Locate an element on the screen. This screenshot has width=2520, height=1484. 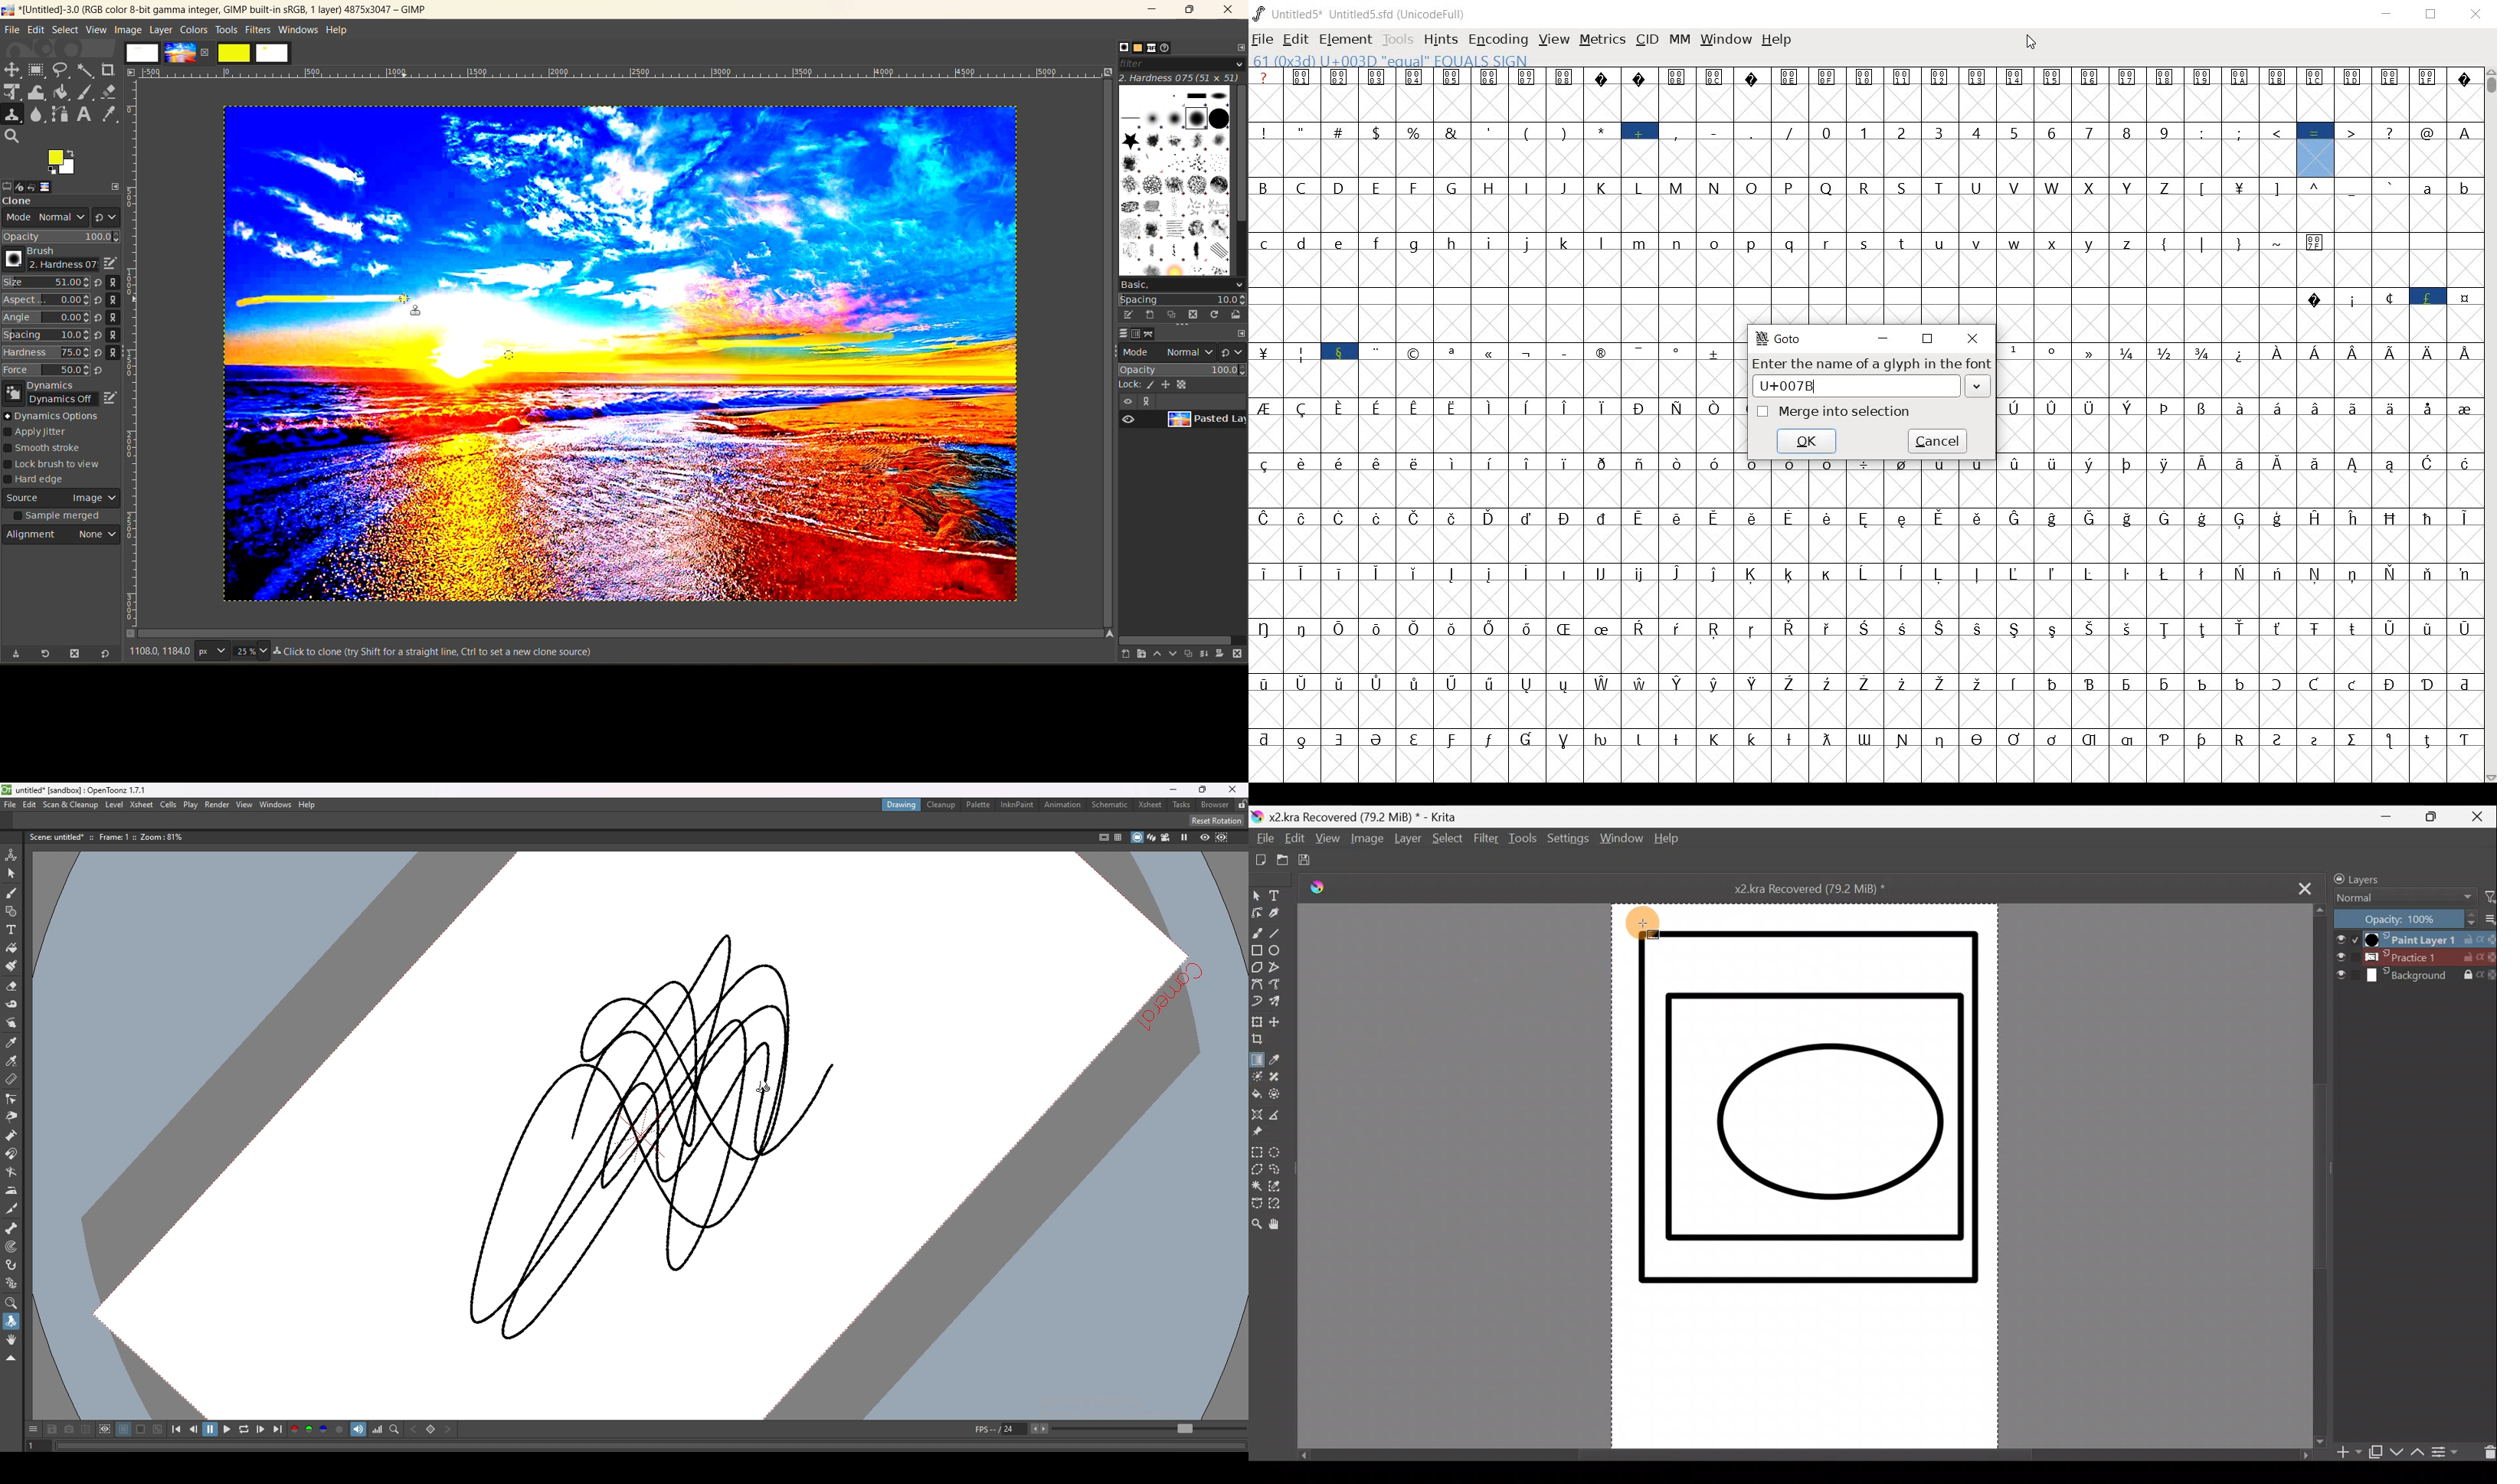
color picker tool is located at coordinates (111, 114).